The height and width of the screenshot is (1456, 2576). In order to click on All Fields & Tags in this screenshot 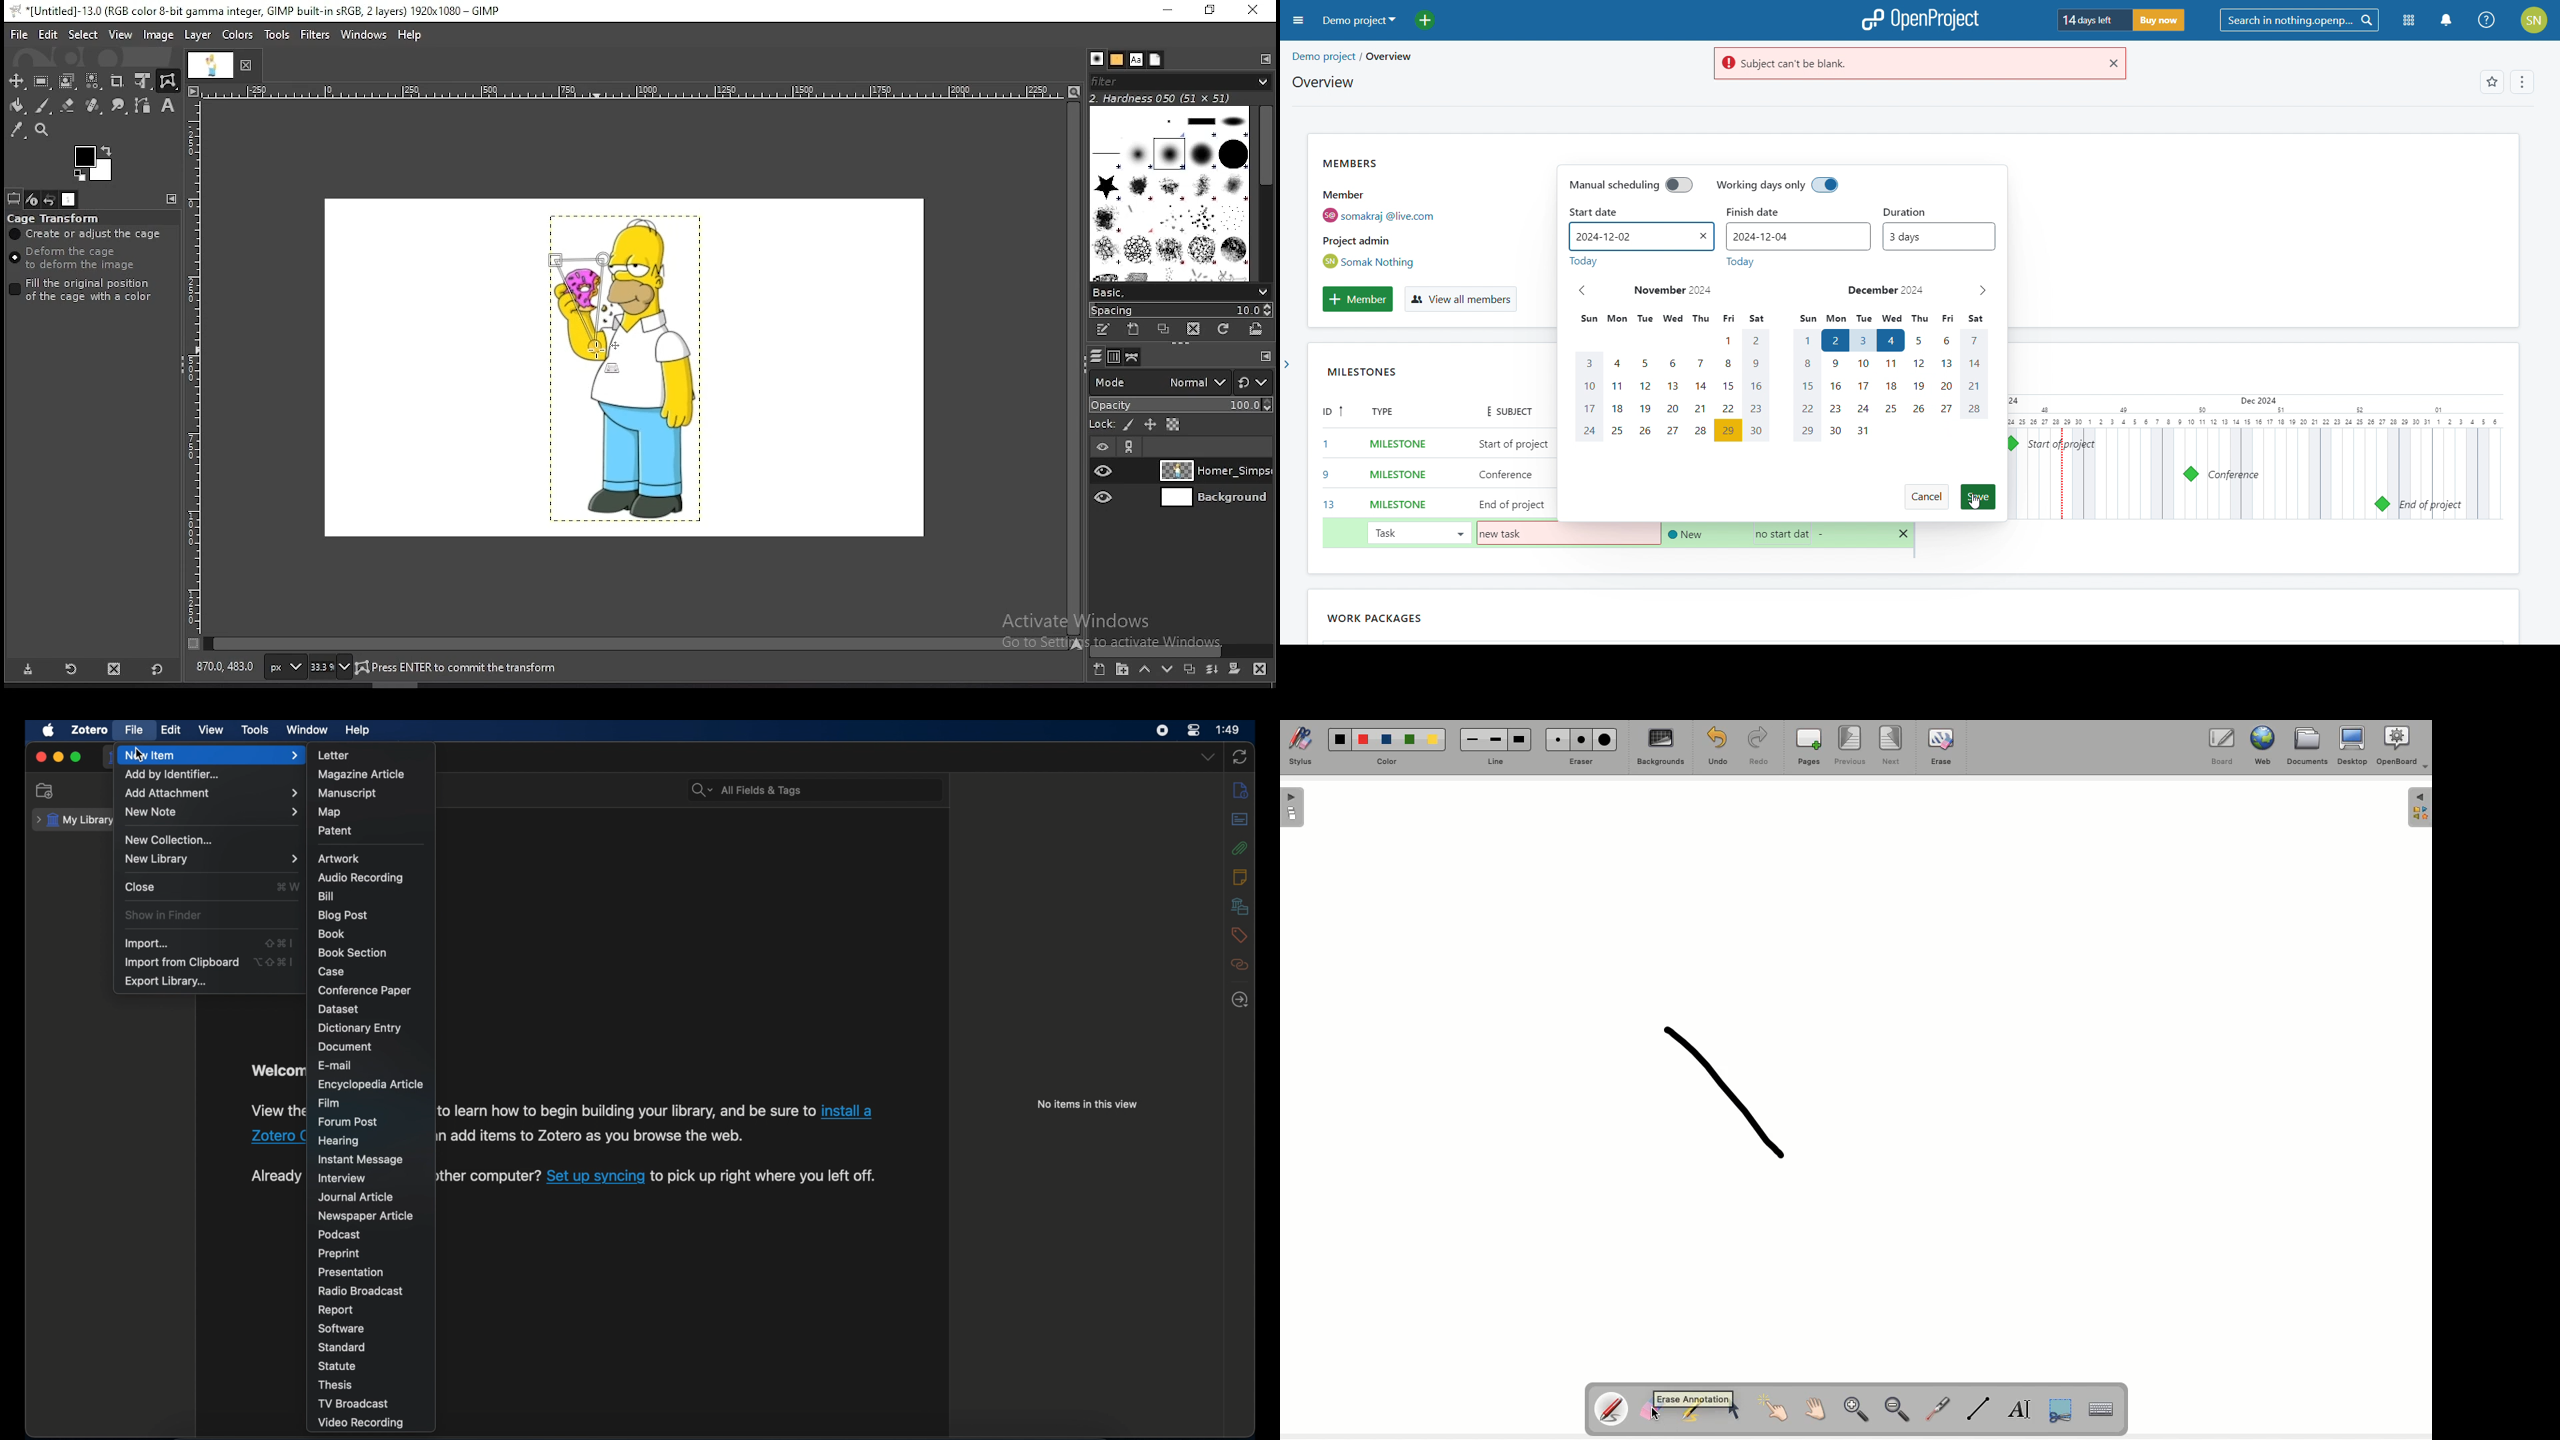, I will do `click(812, 789)`.